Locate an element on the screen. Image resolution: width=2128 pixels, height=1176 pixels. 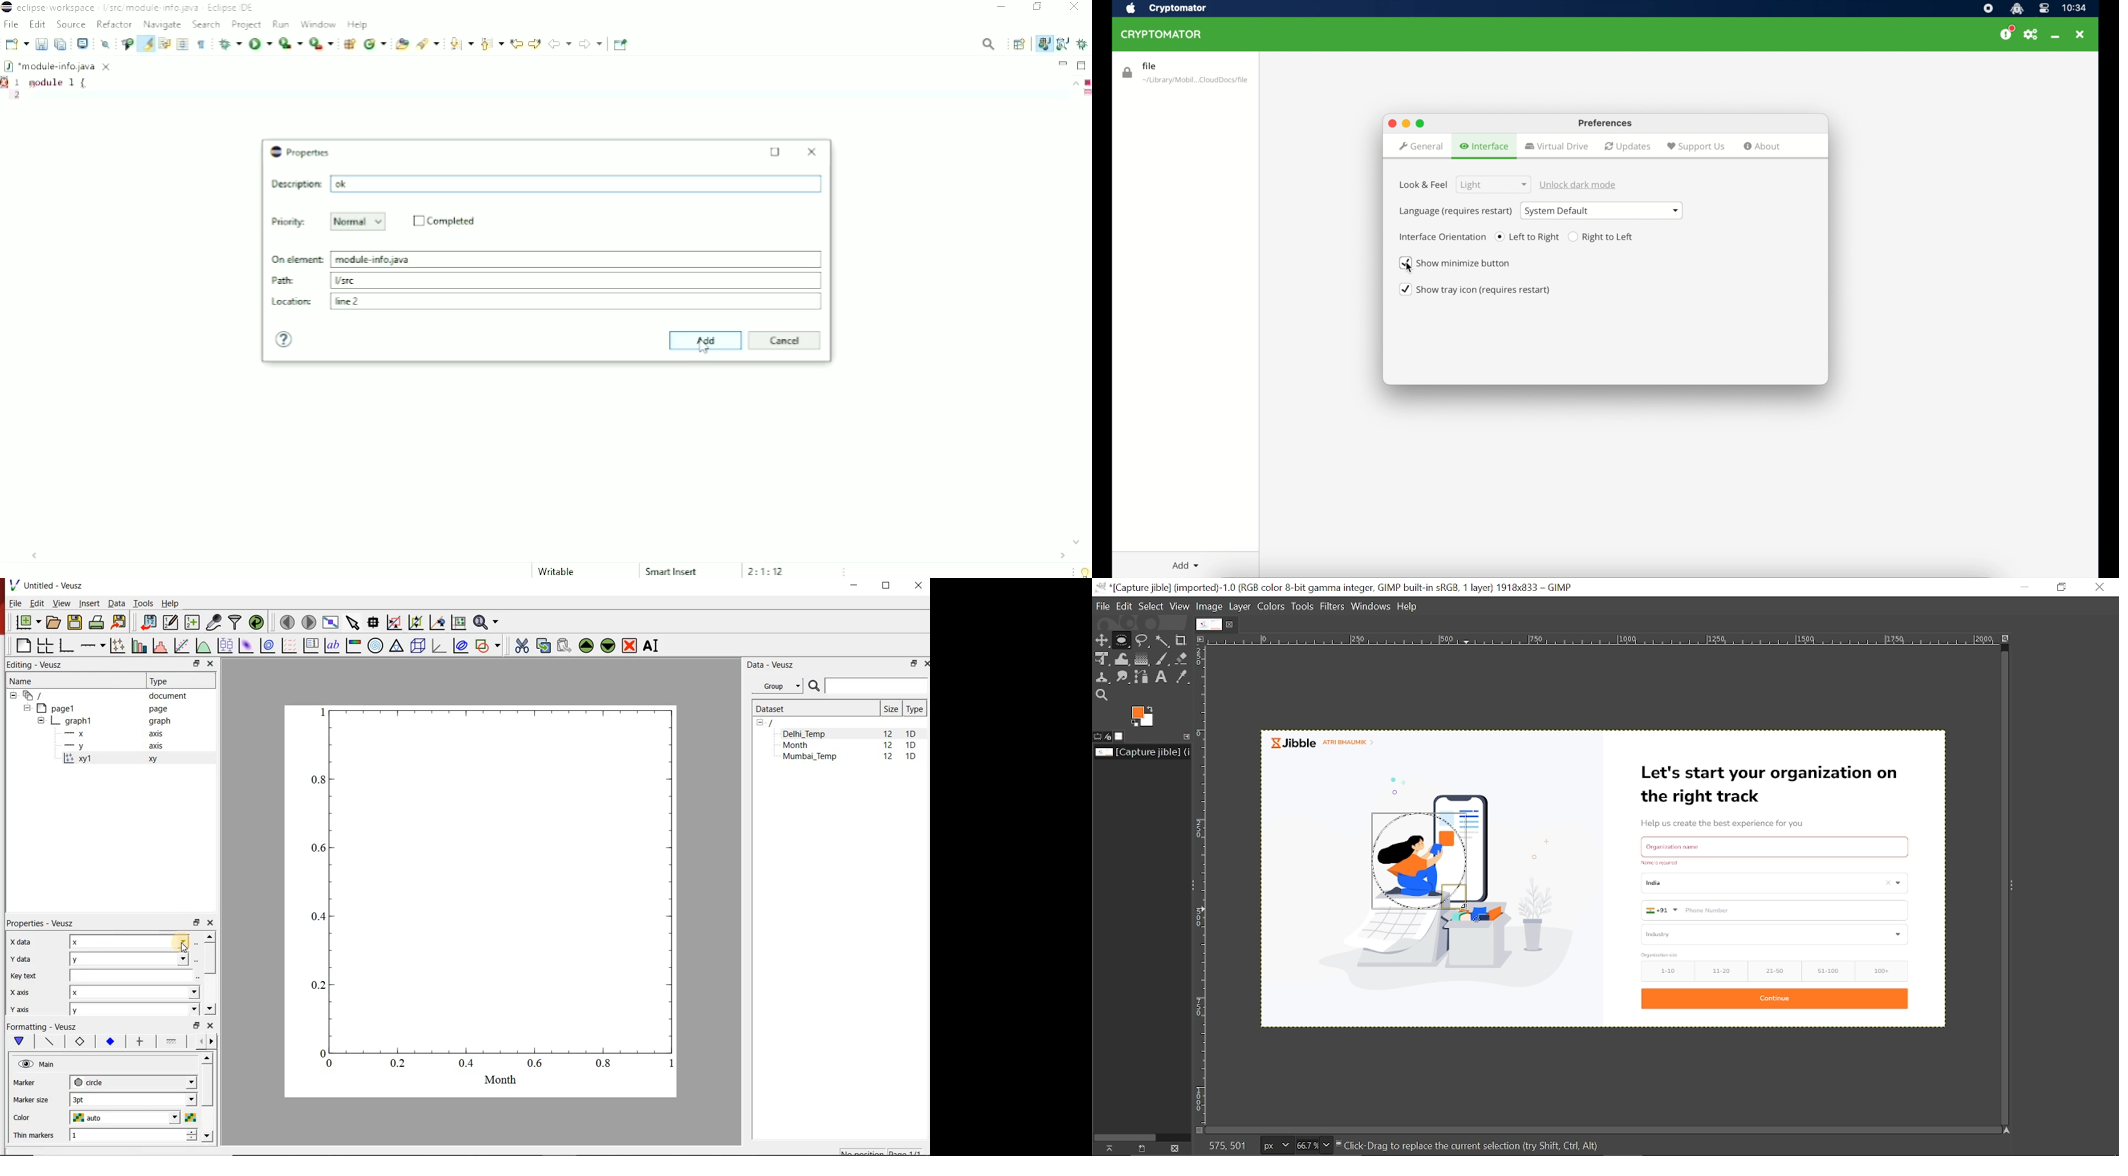
Marker size is located at coordinates (31, 1101).